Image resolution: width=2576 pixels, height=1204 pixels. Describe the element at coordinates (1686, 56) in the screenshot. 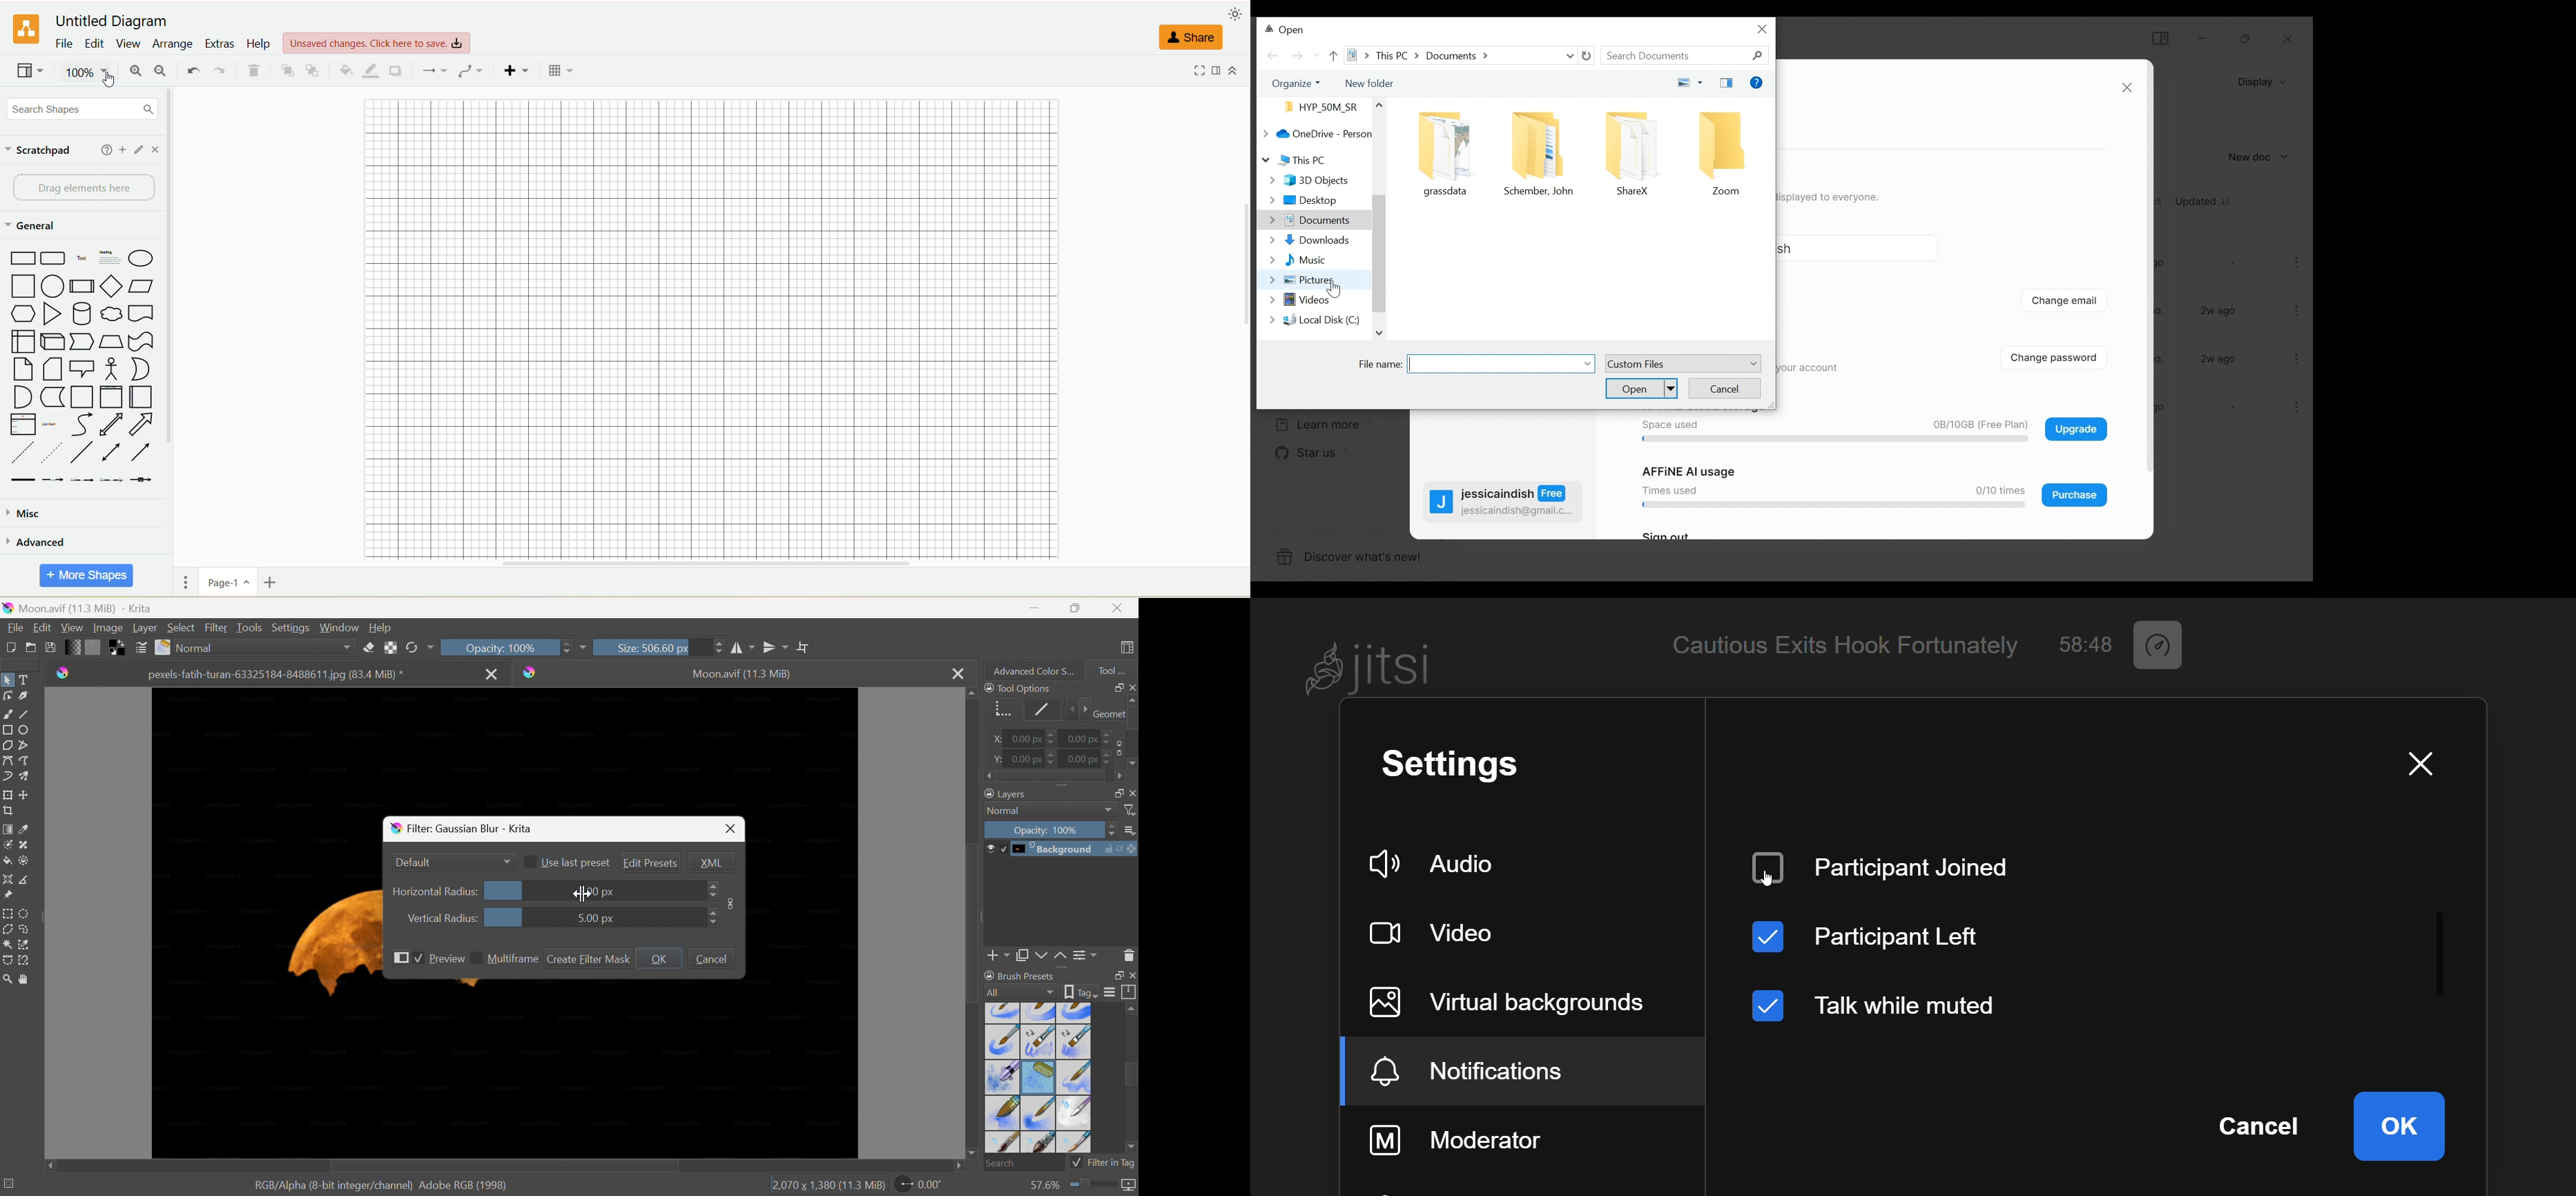

I see `Search Documents` at that location.